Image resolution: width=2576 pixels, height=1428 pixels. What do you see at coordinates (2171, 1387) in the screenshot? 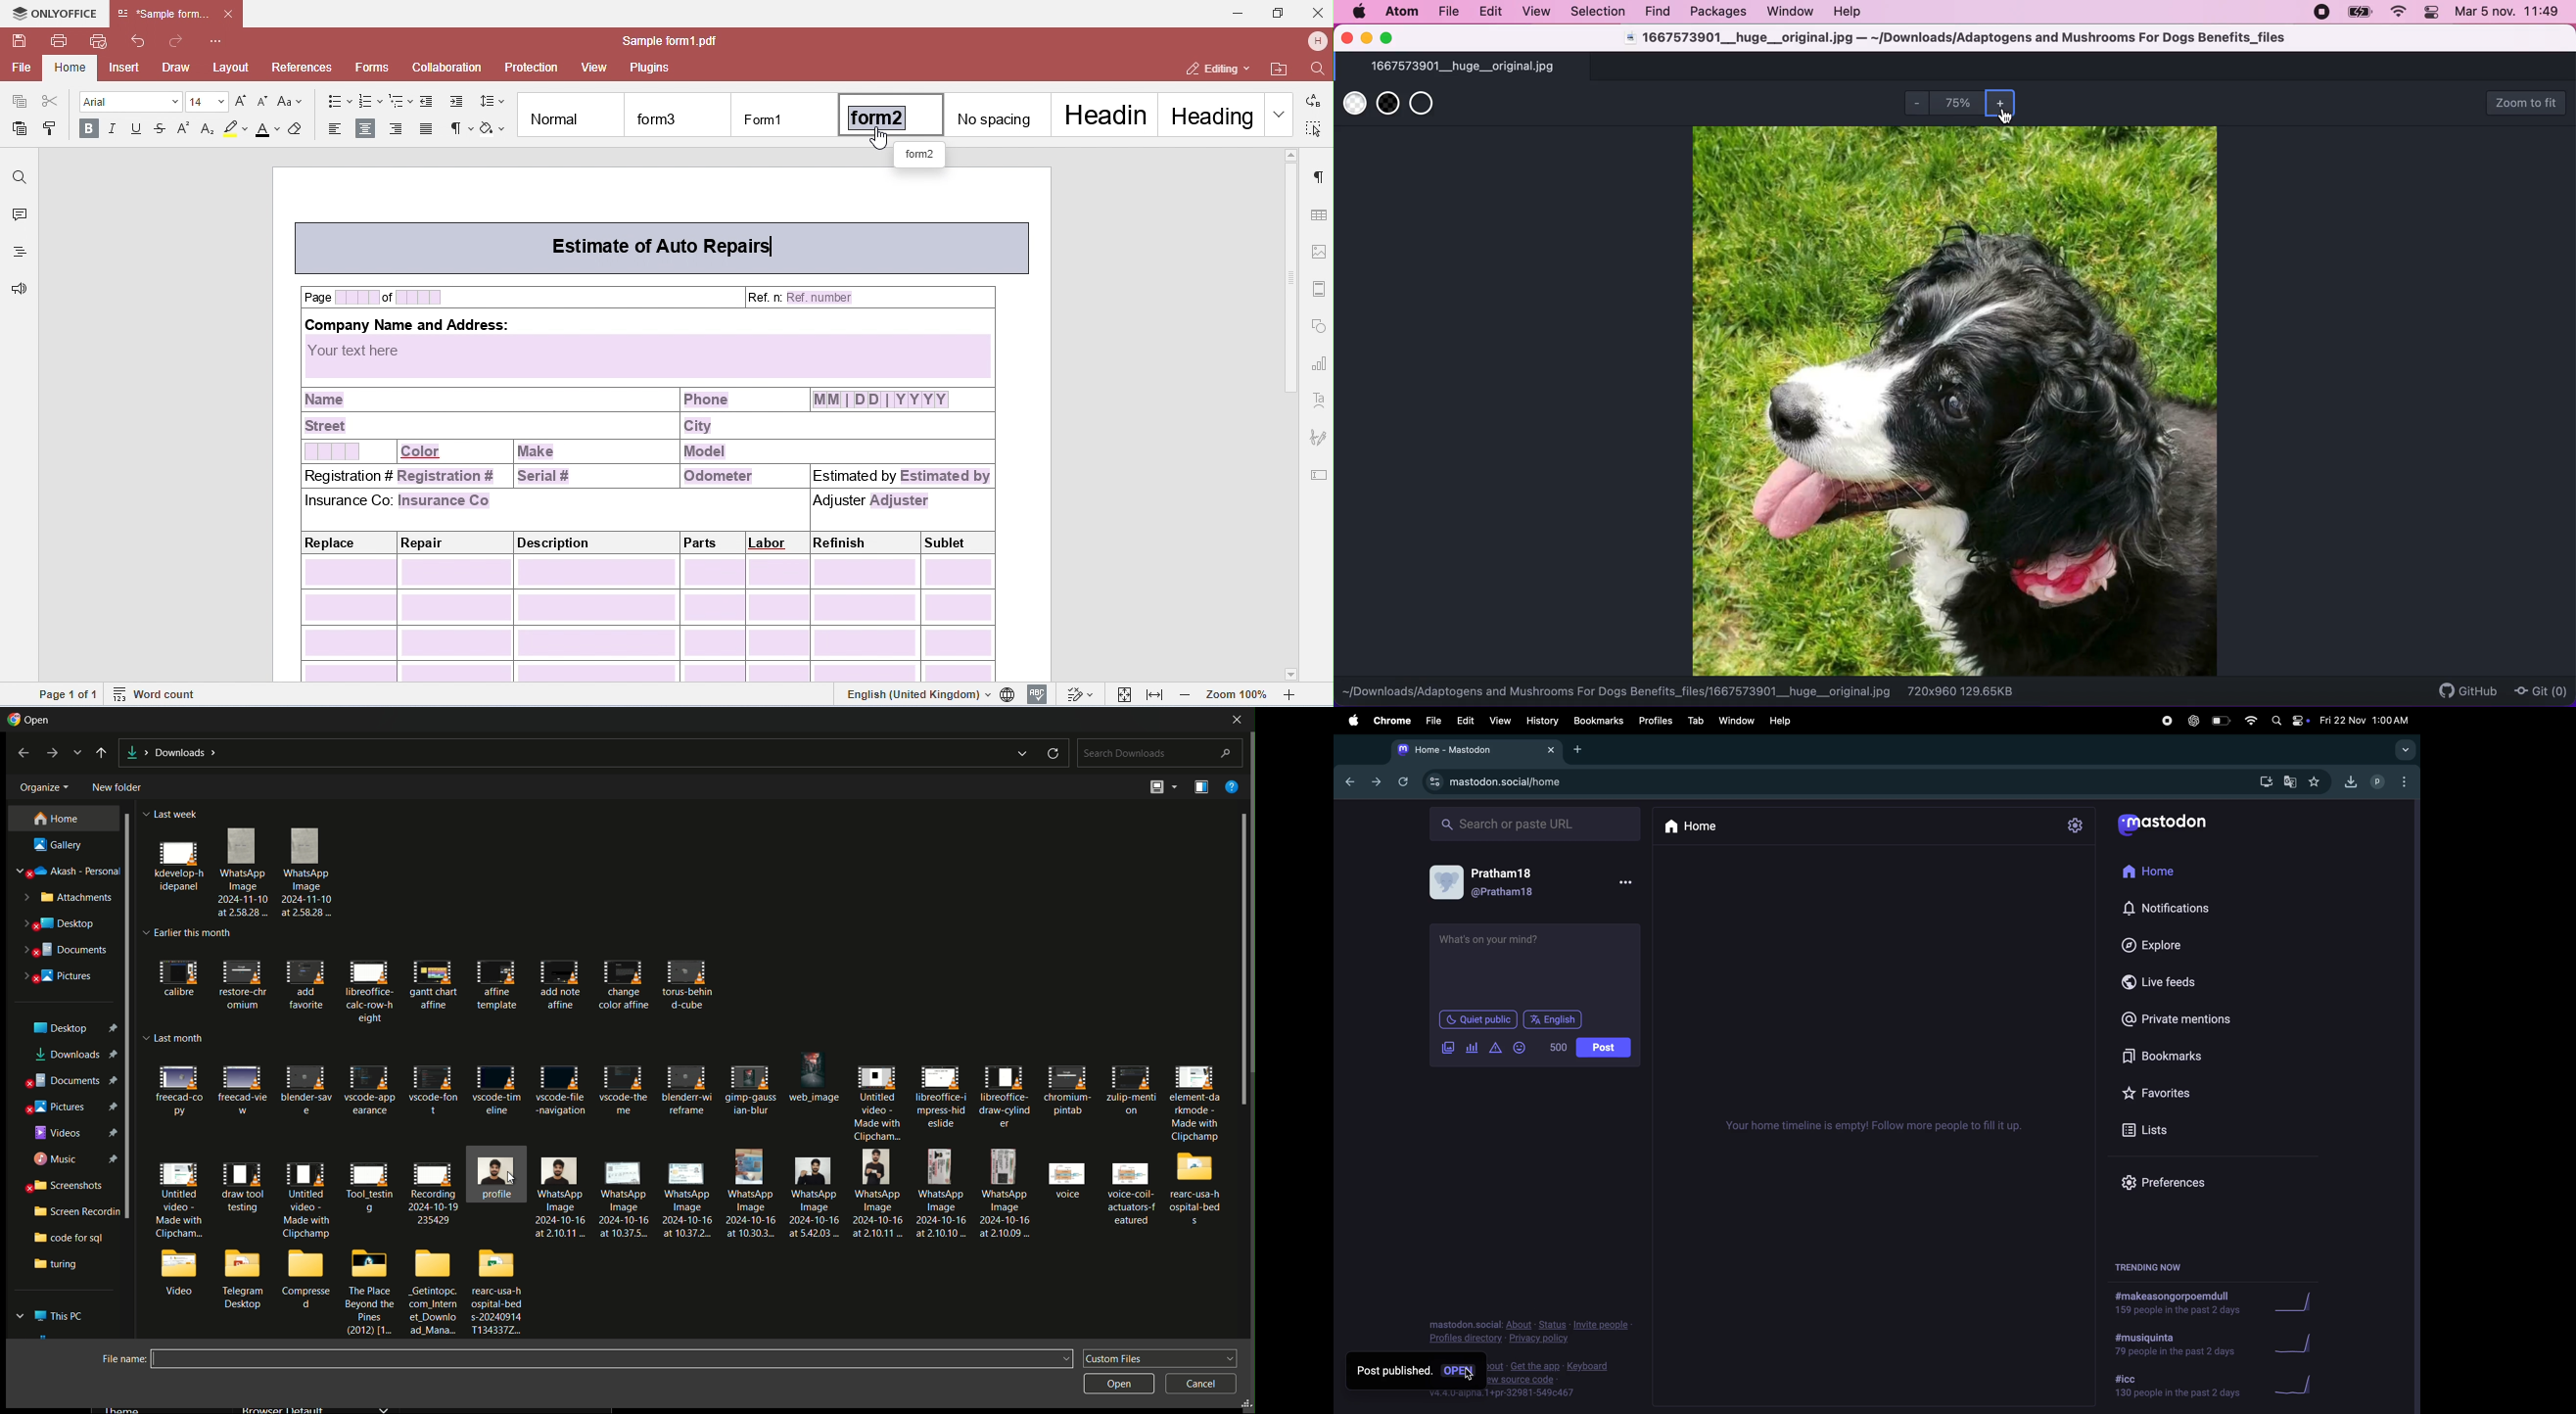
I see `hashtag icc` at bounding box center [2171, 1387].